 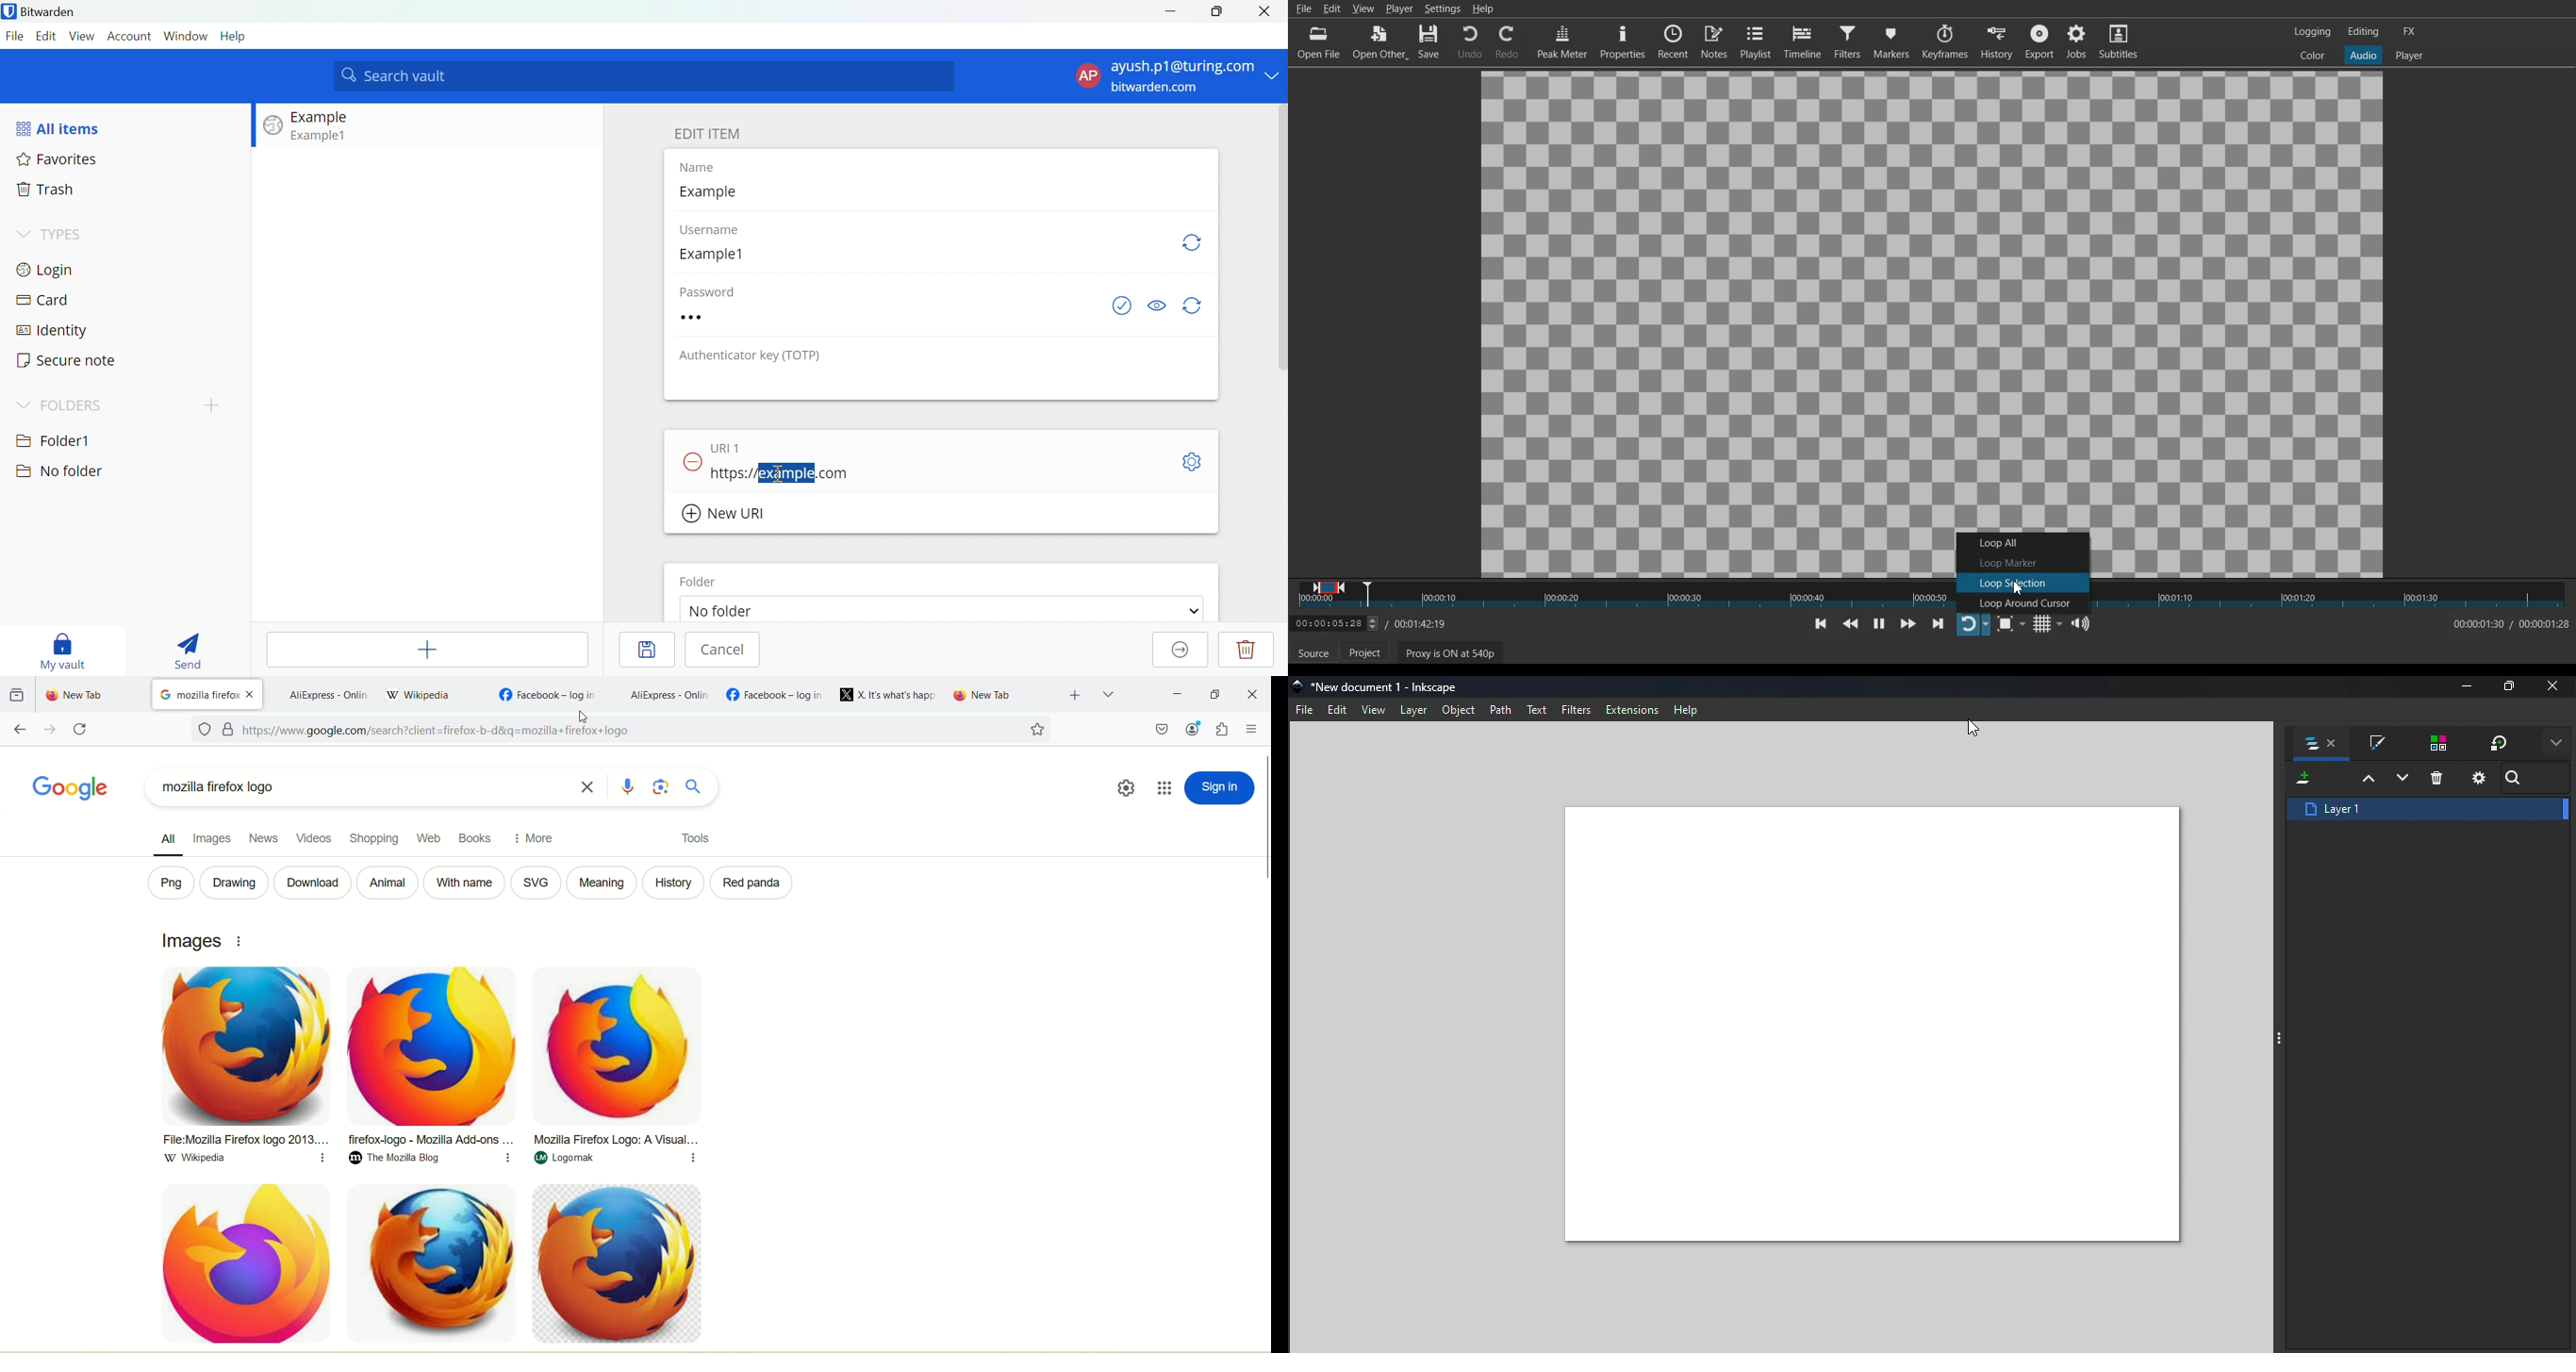 What do you see at coordinates (2517, 687) in the screenshot?
I see `Maximize` at bounding box center [2517, 687].